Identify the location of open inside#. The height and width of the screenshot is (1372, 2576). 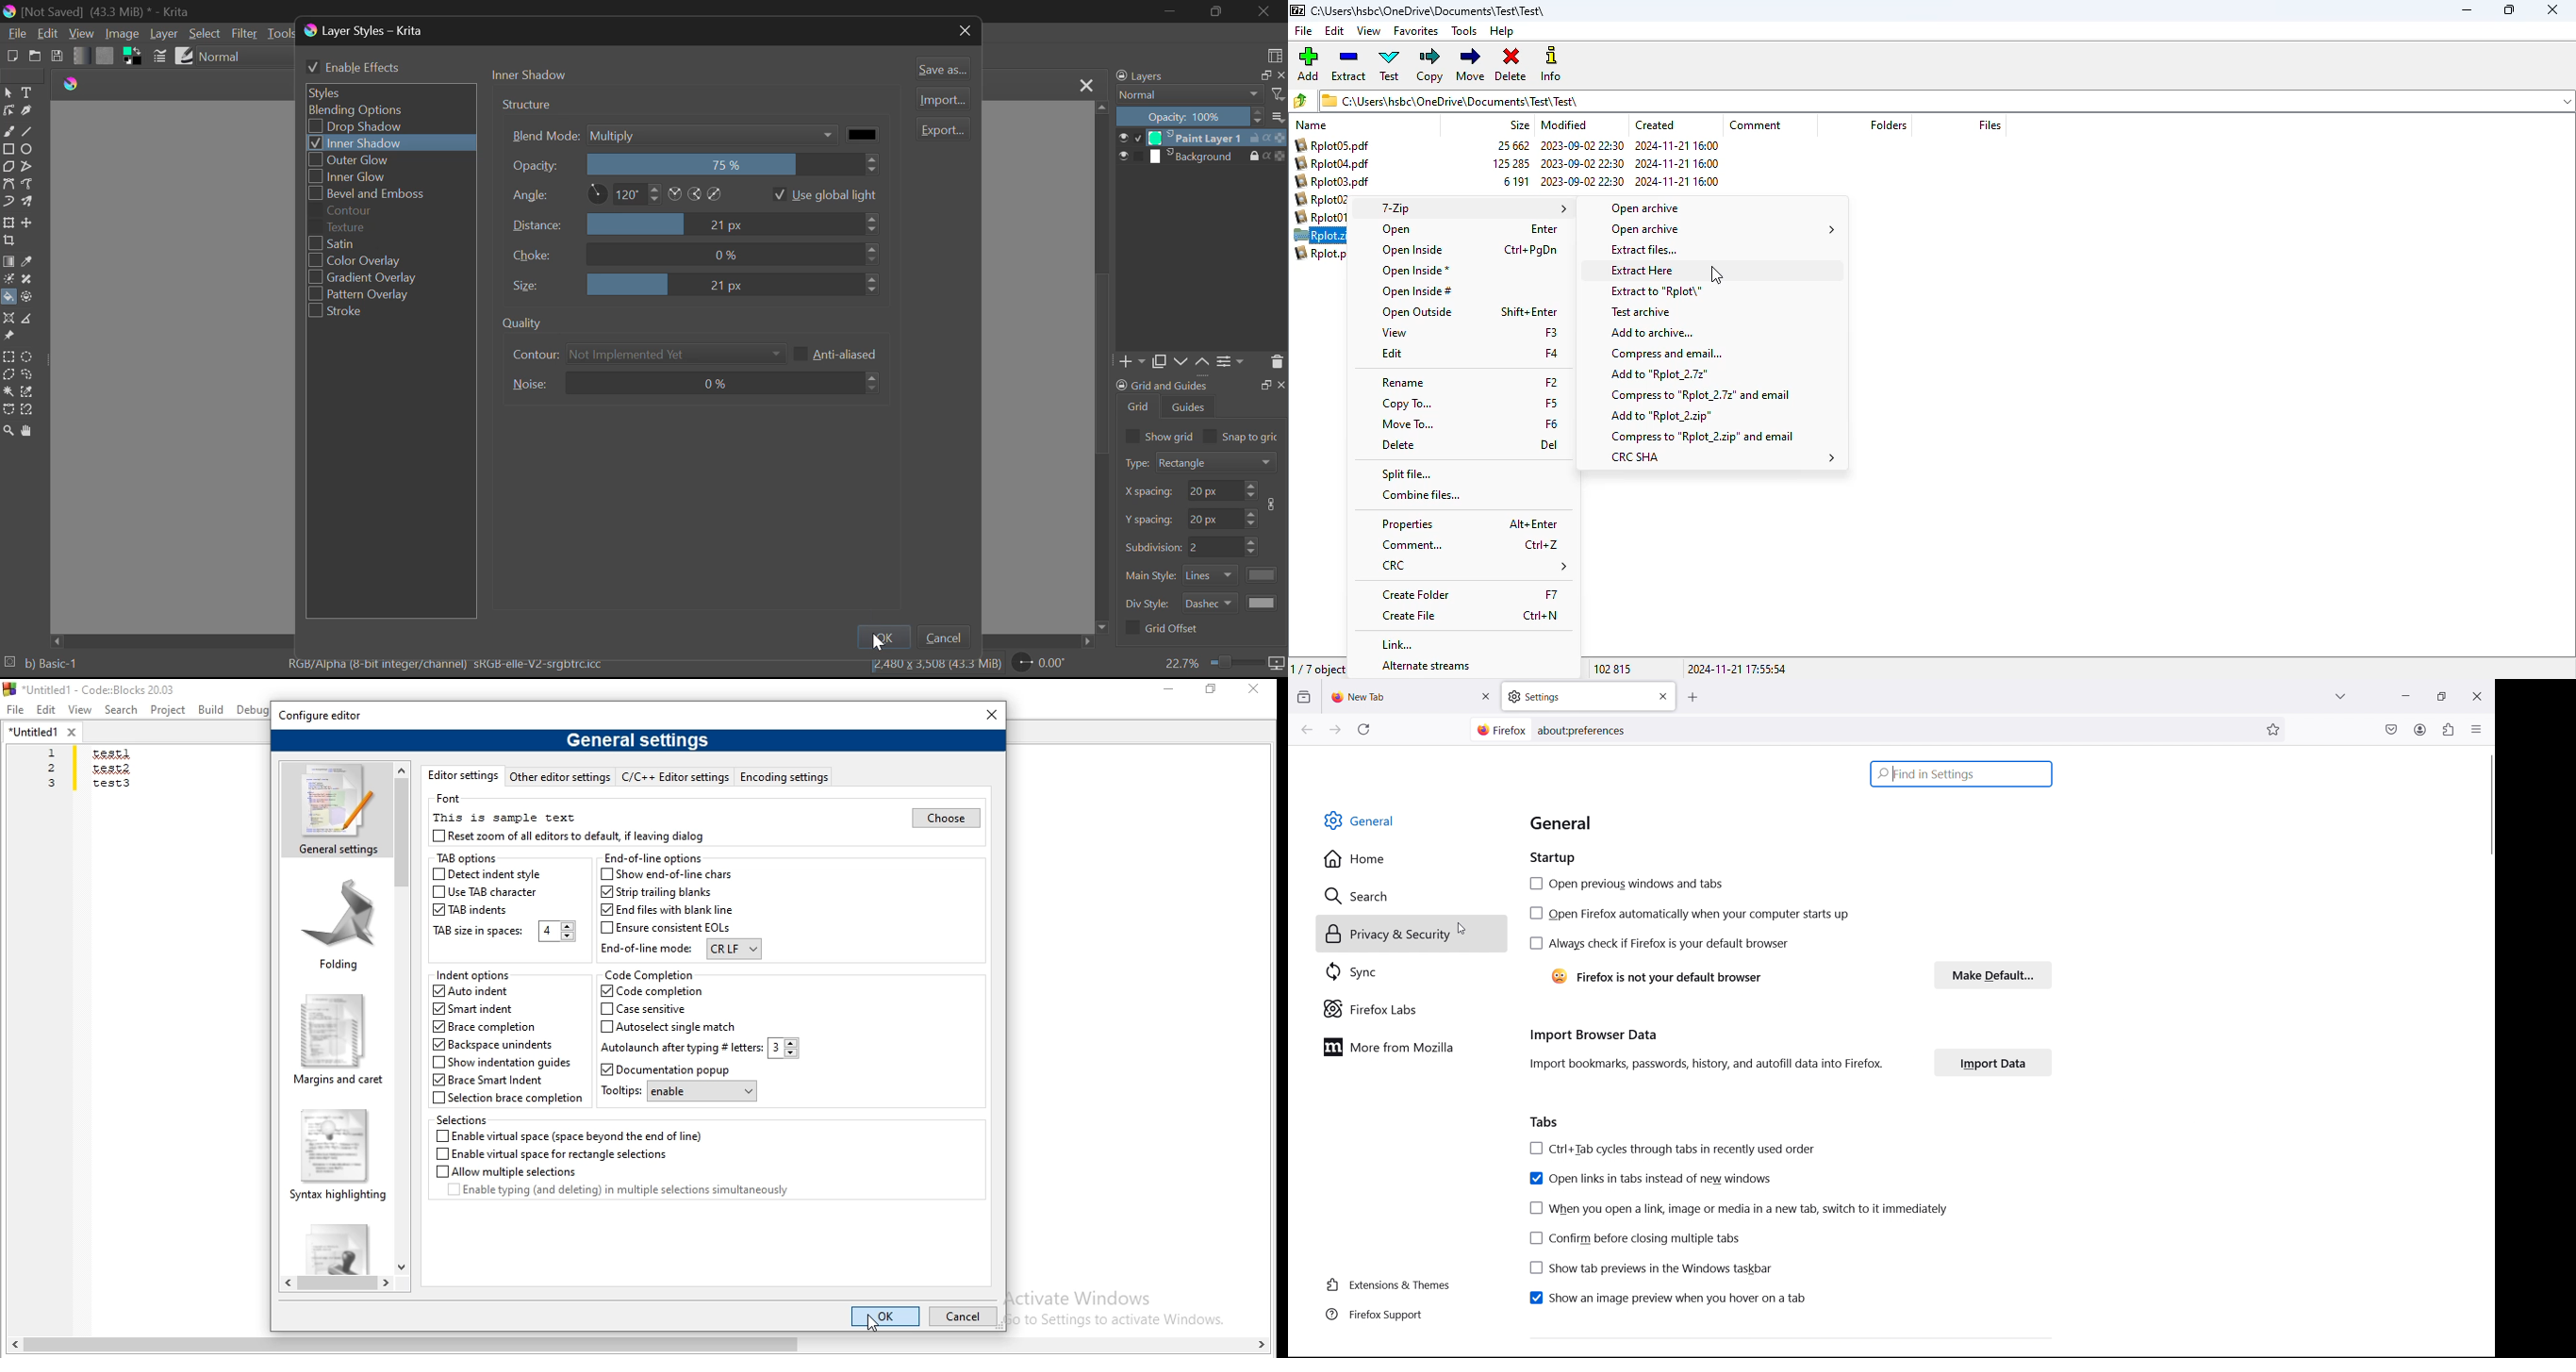
(1416, 291).